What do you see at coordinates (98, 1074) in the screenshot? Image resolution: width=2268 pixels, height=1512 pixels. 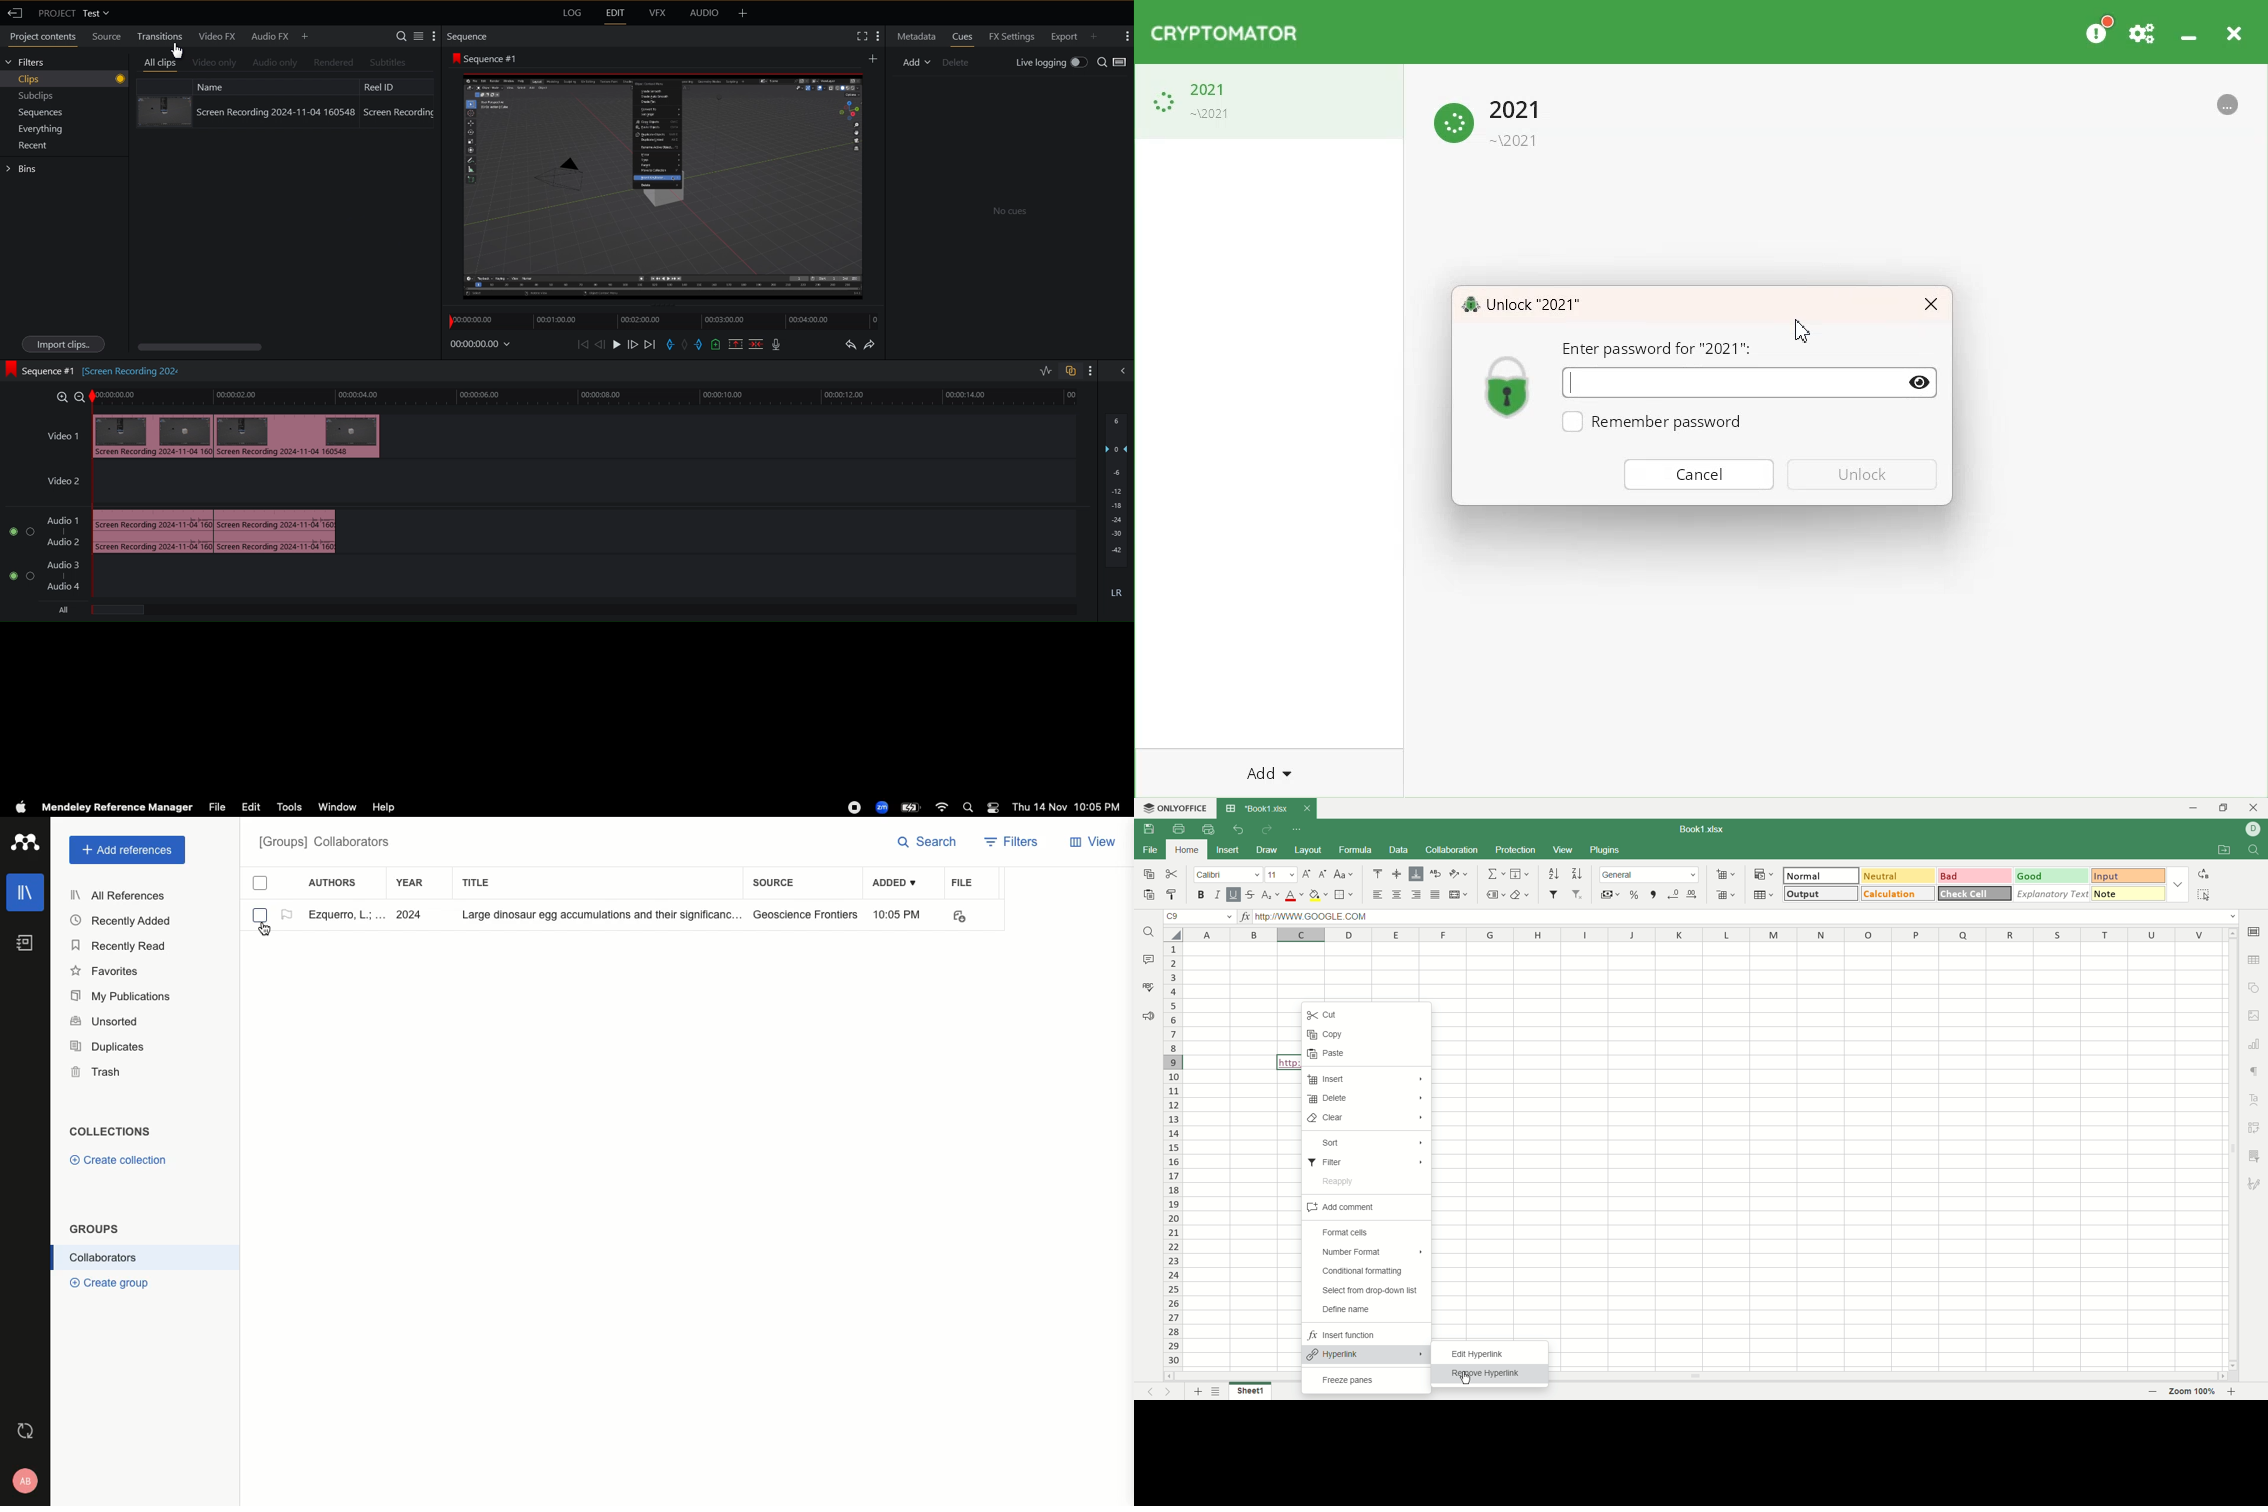 I see `Trash` at bounding box center [98, 1074].